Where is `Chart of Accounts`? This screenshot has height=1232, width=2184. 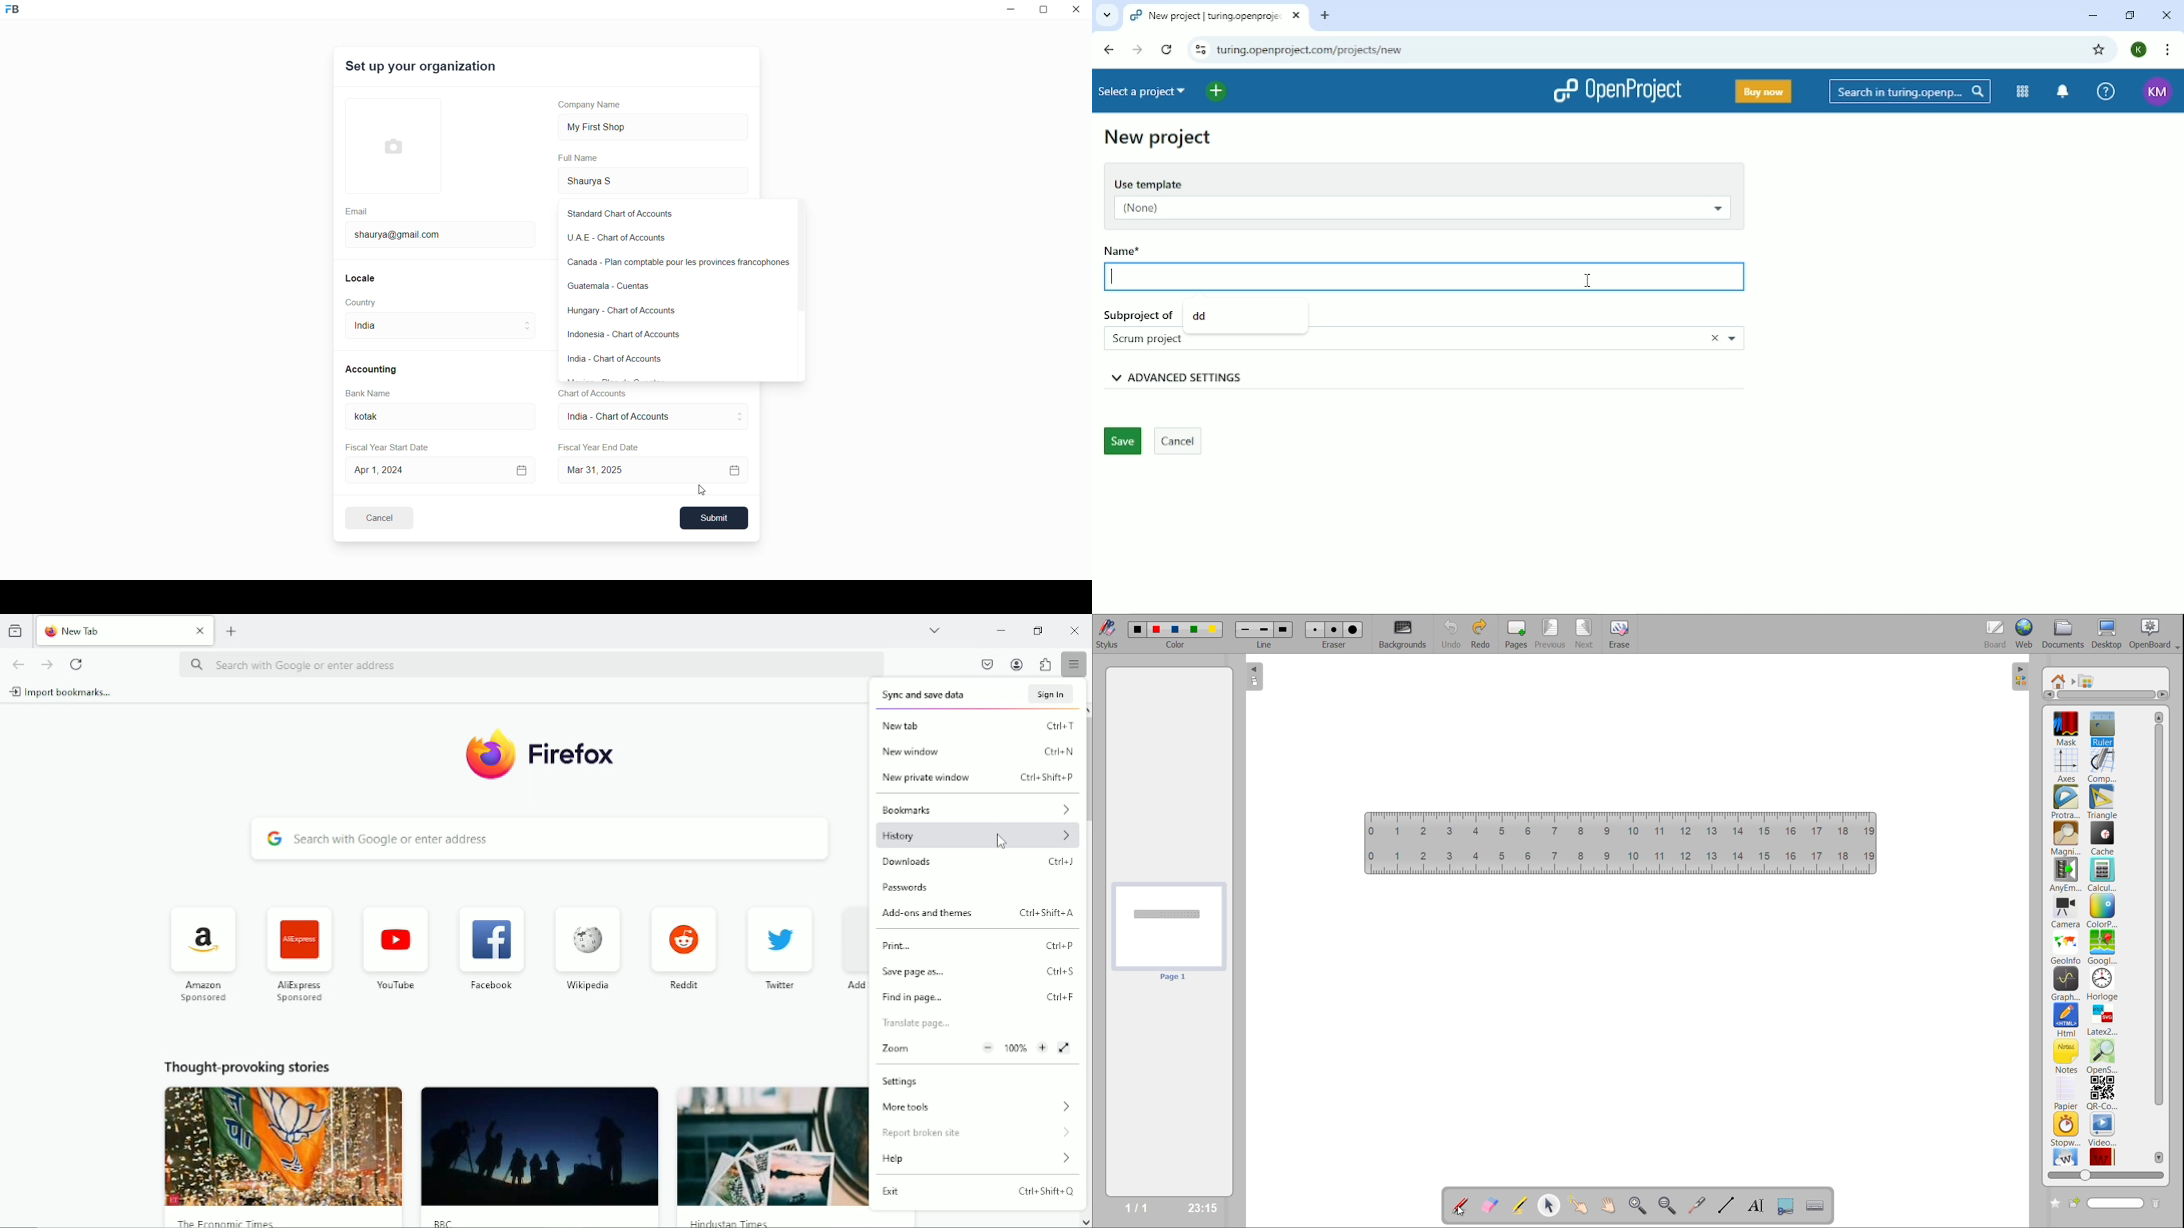 Chart of Accounts is located at coordinates (589, 394).